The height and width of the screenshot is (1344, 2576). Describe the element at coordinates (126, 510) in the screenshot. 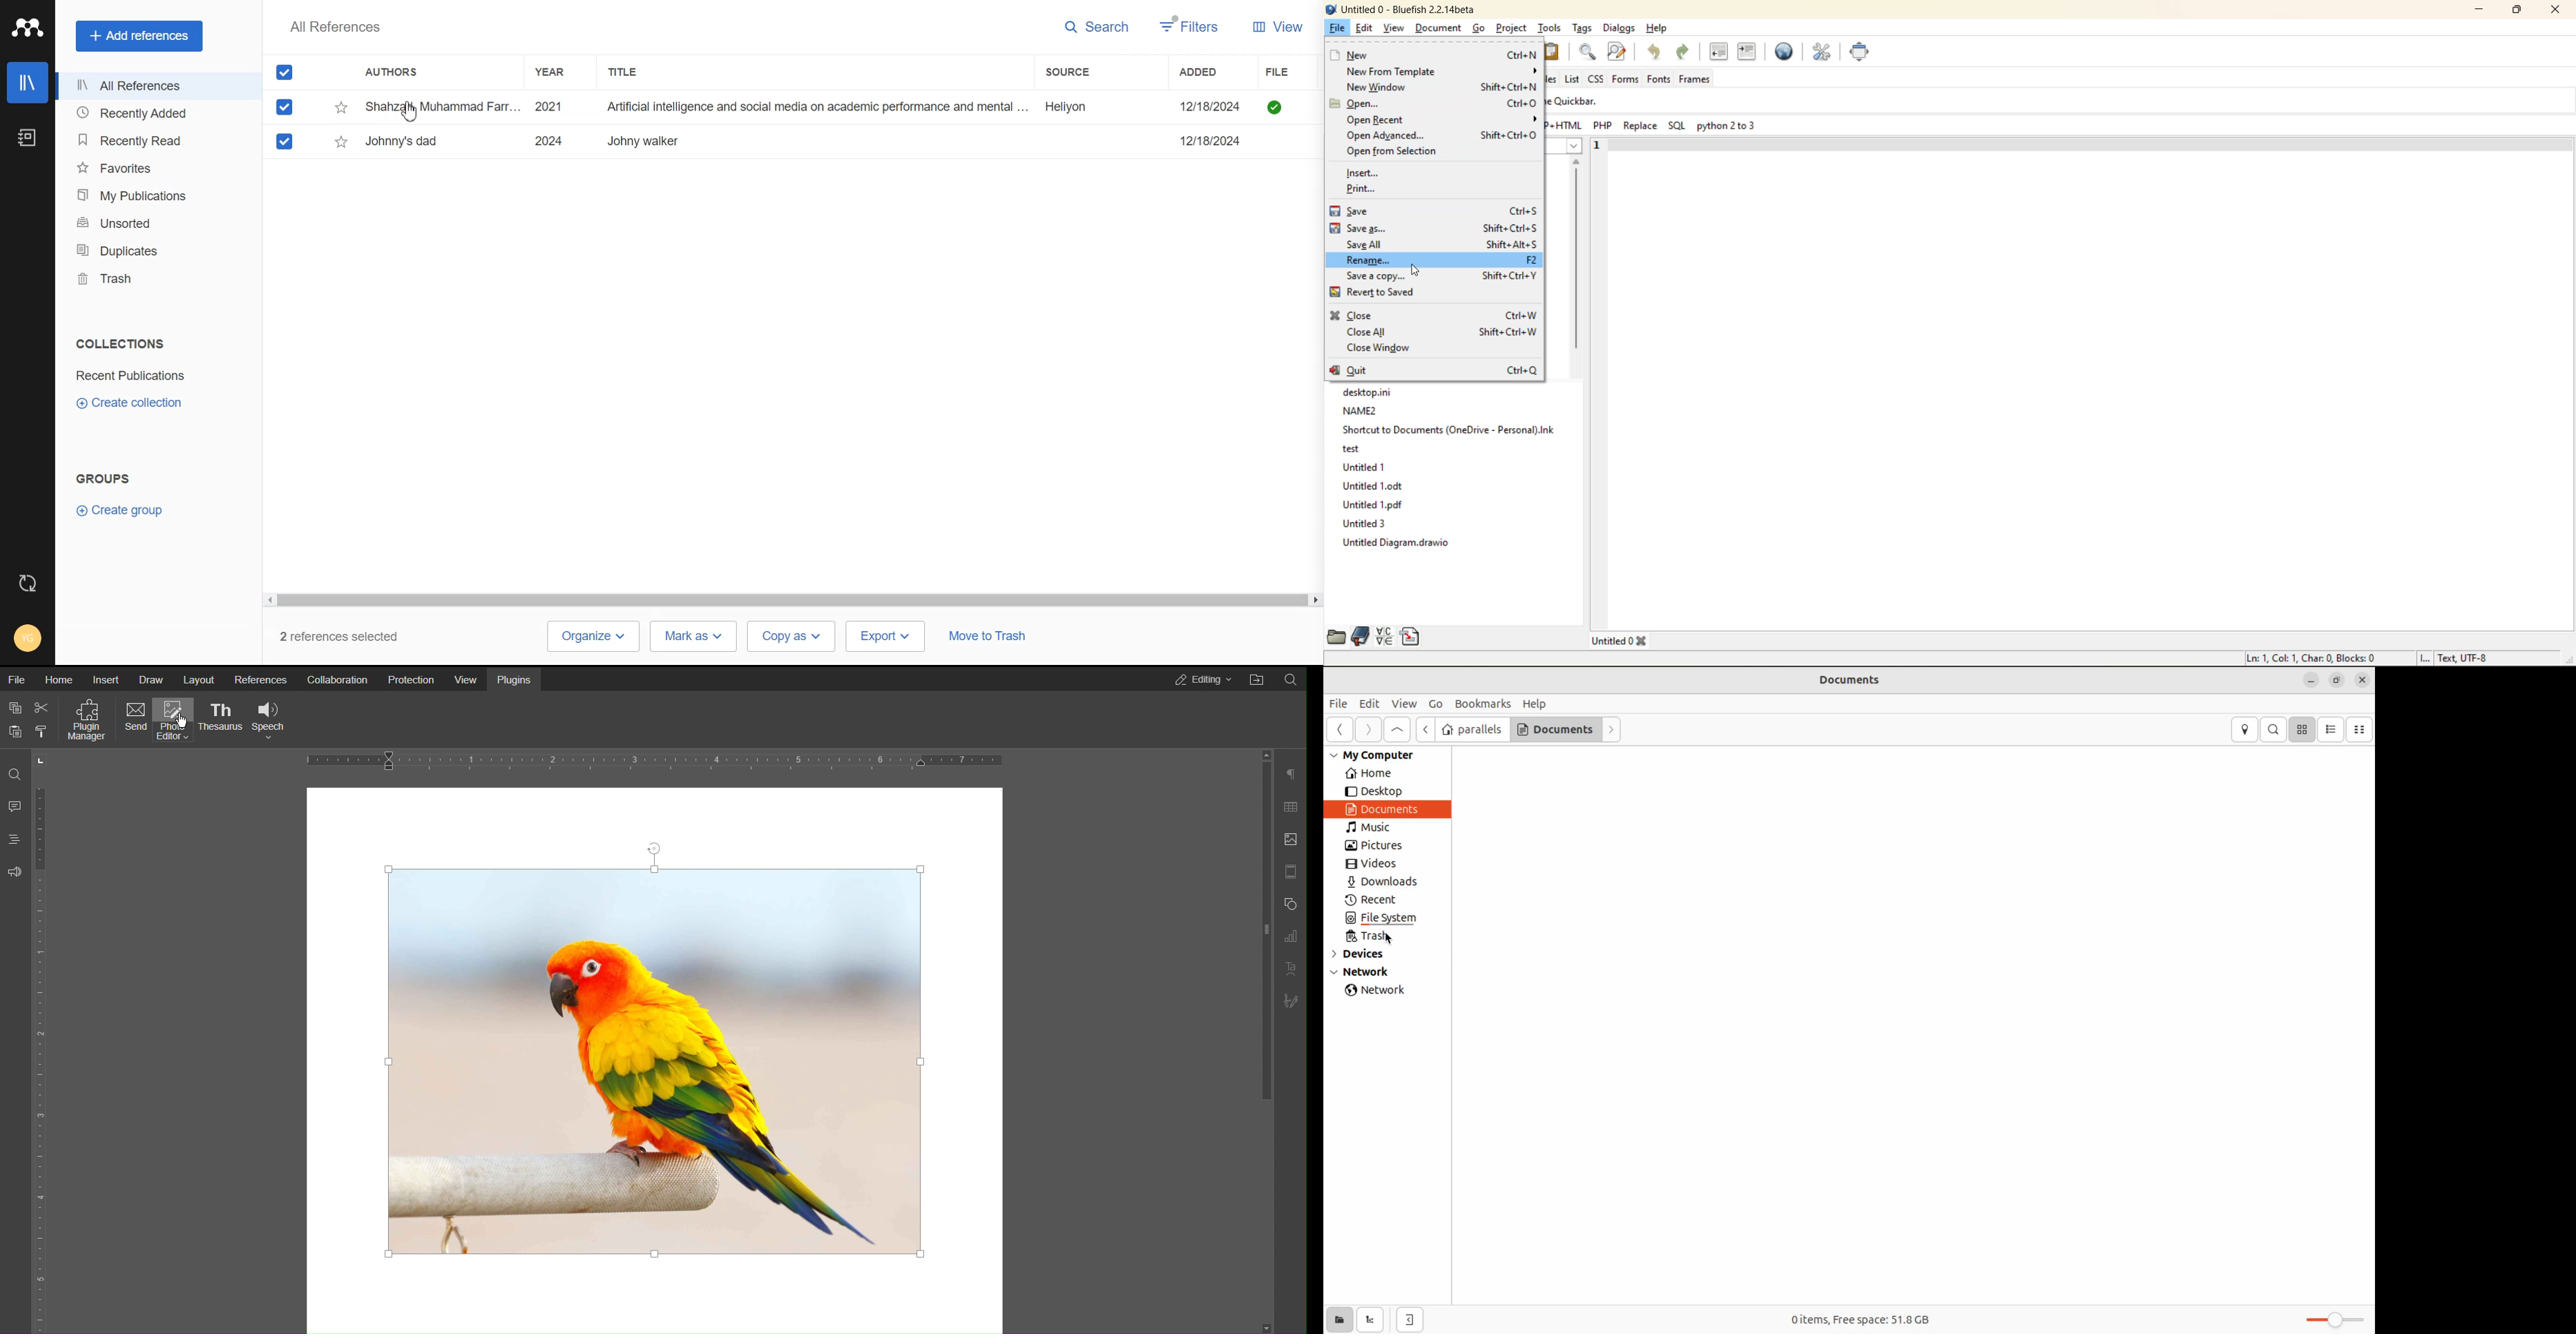

I see `Create Group` at that location.